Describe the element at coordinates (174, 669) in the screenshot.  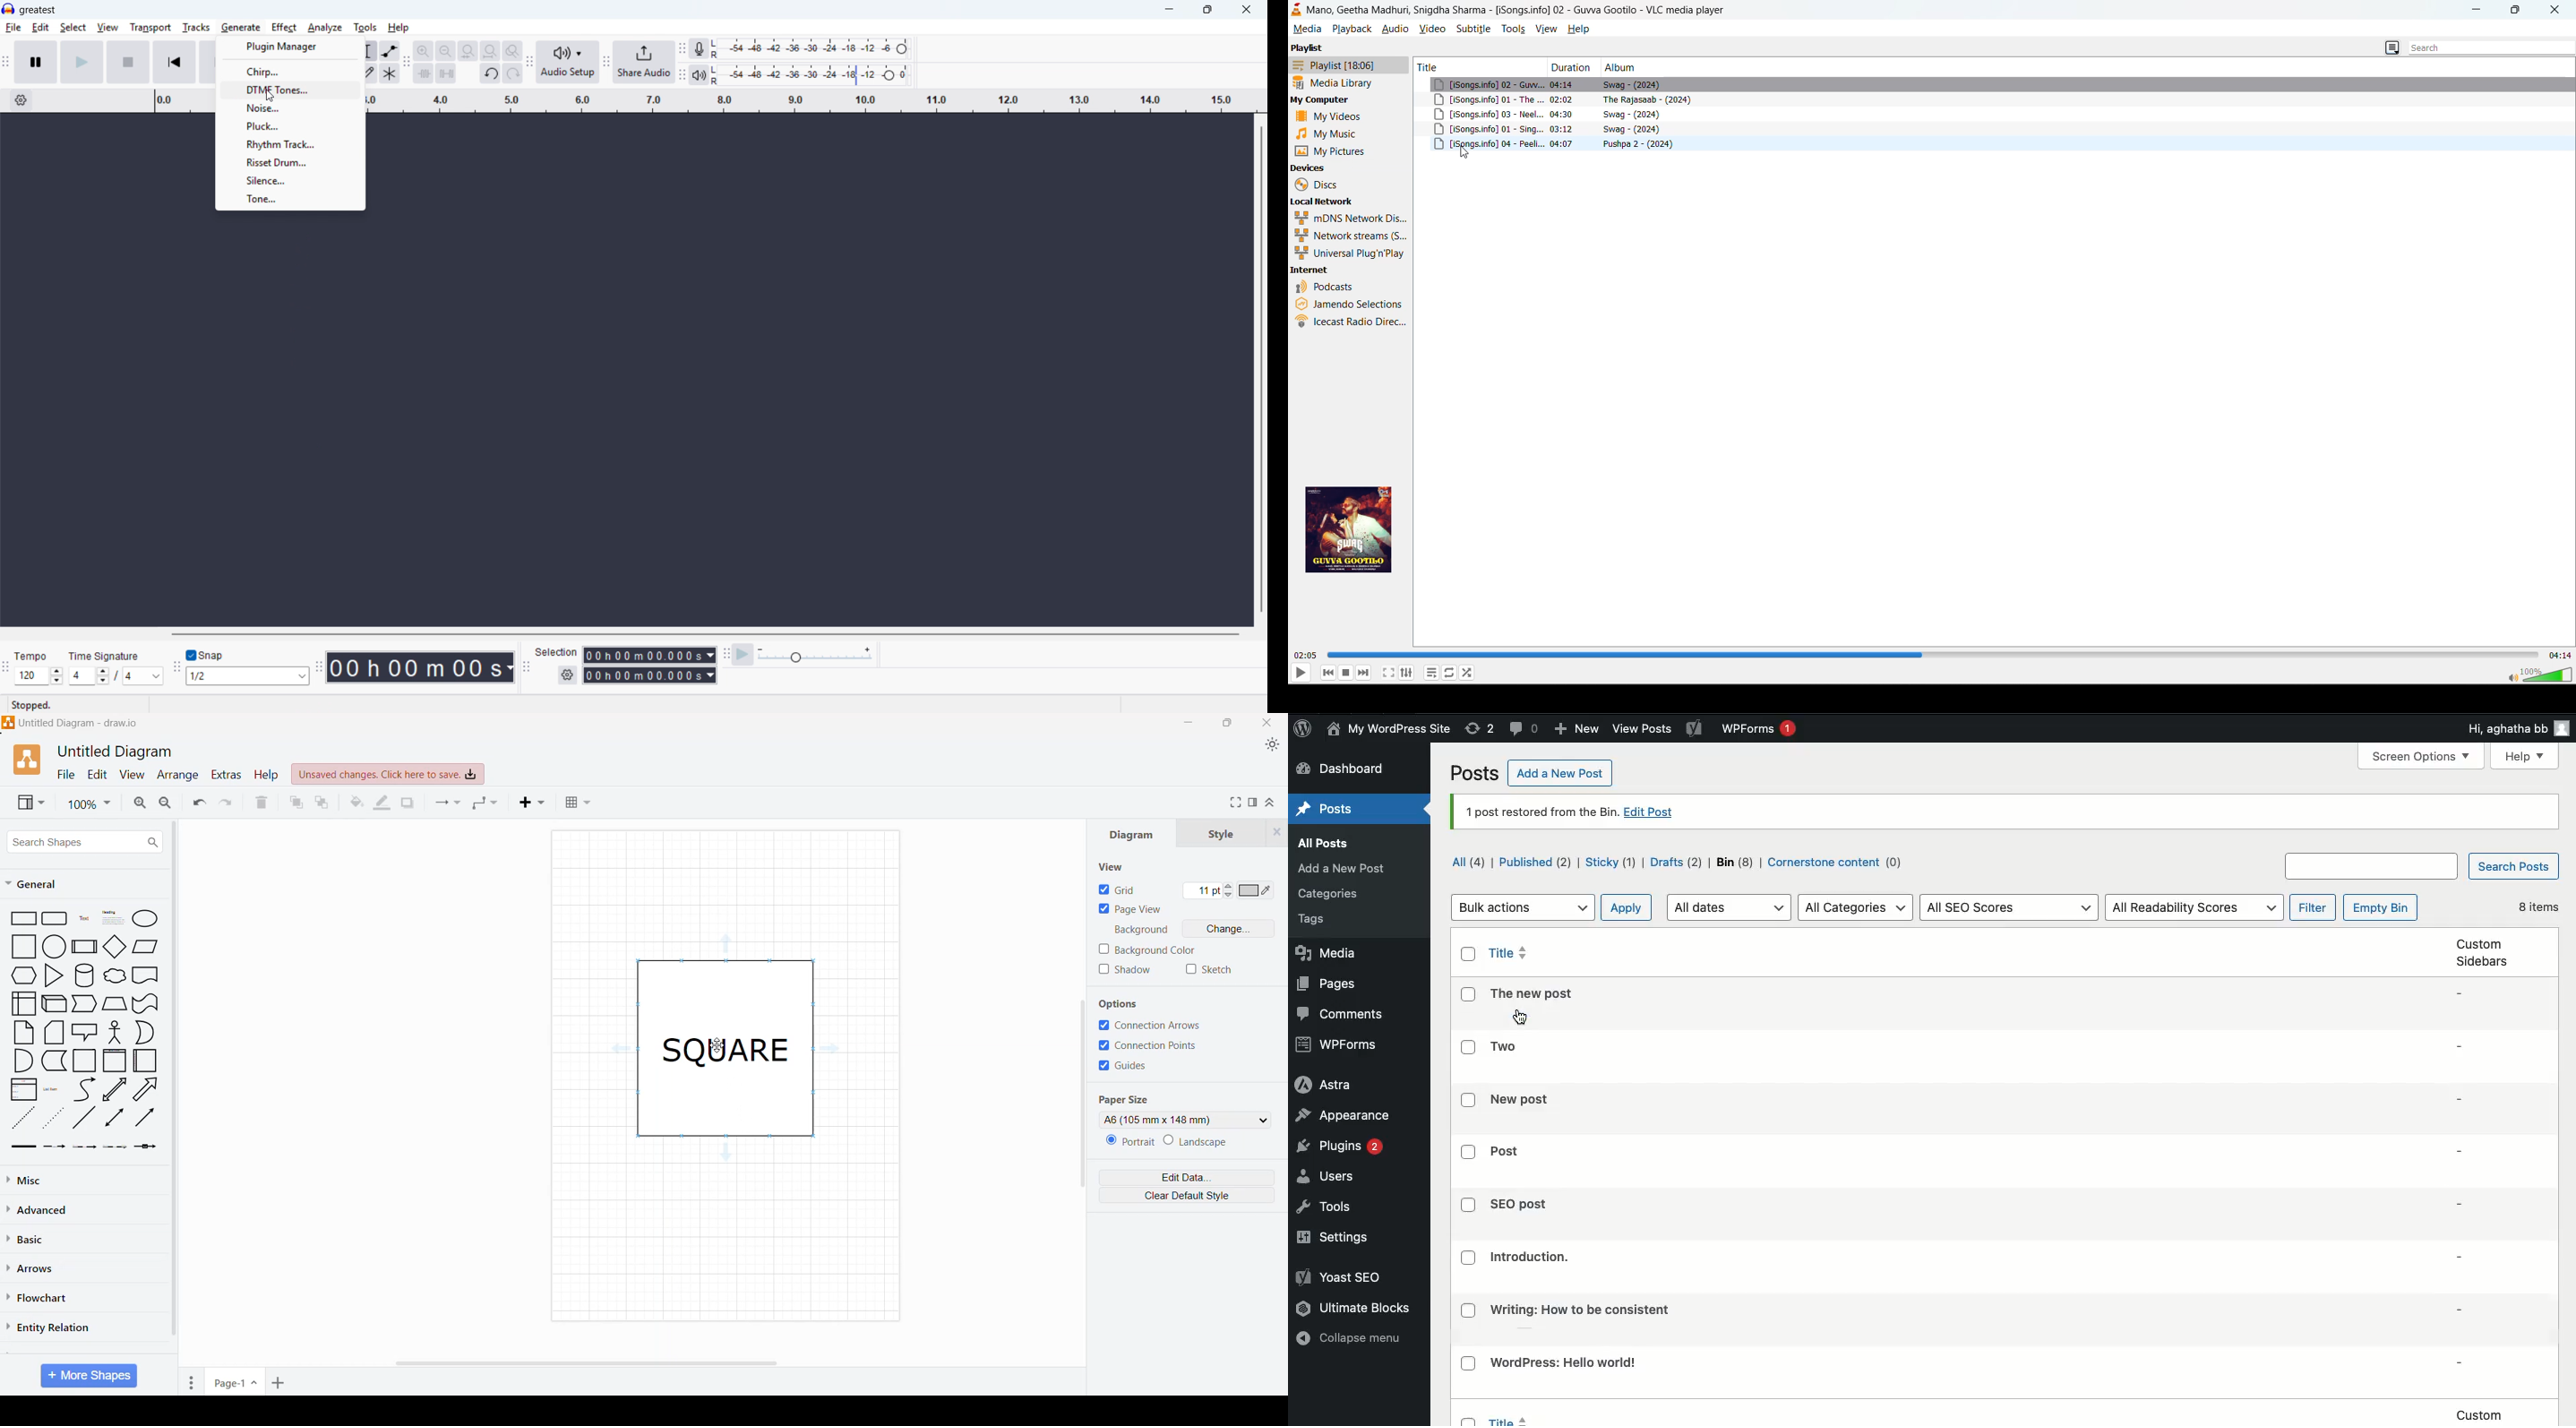
I see `Snapping toolbar ` at that location.